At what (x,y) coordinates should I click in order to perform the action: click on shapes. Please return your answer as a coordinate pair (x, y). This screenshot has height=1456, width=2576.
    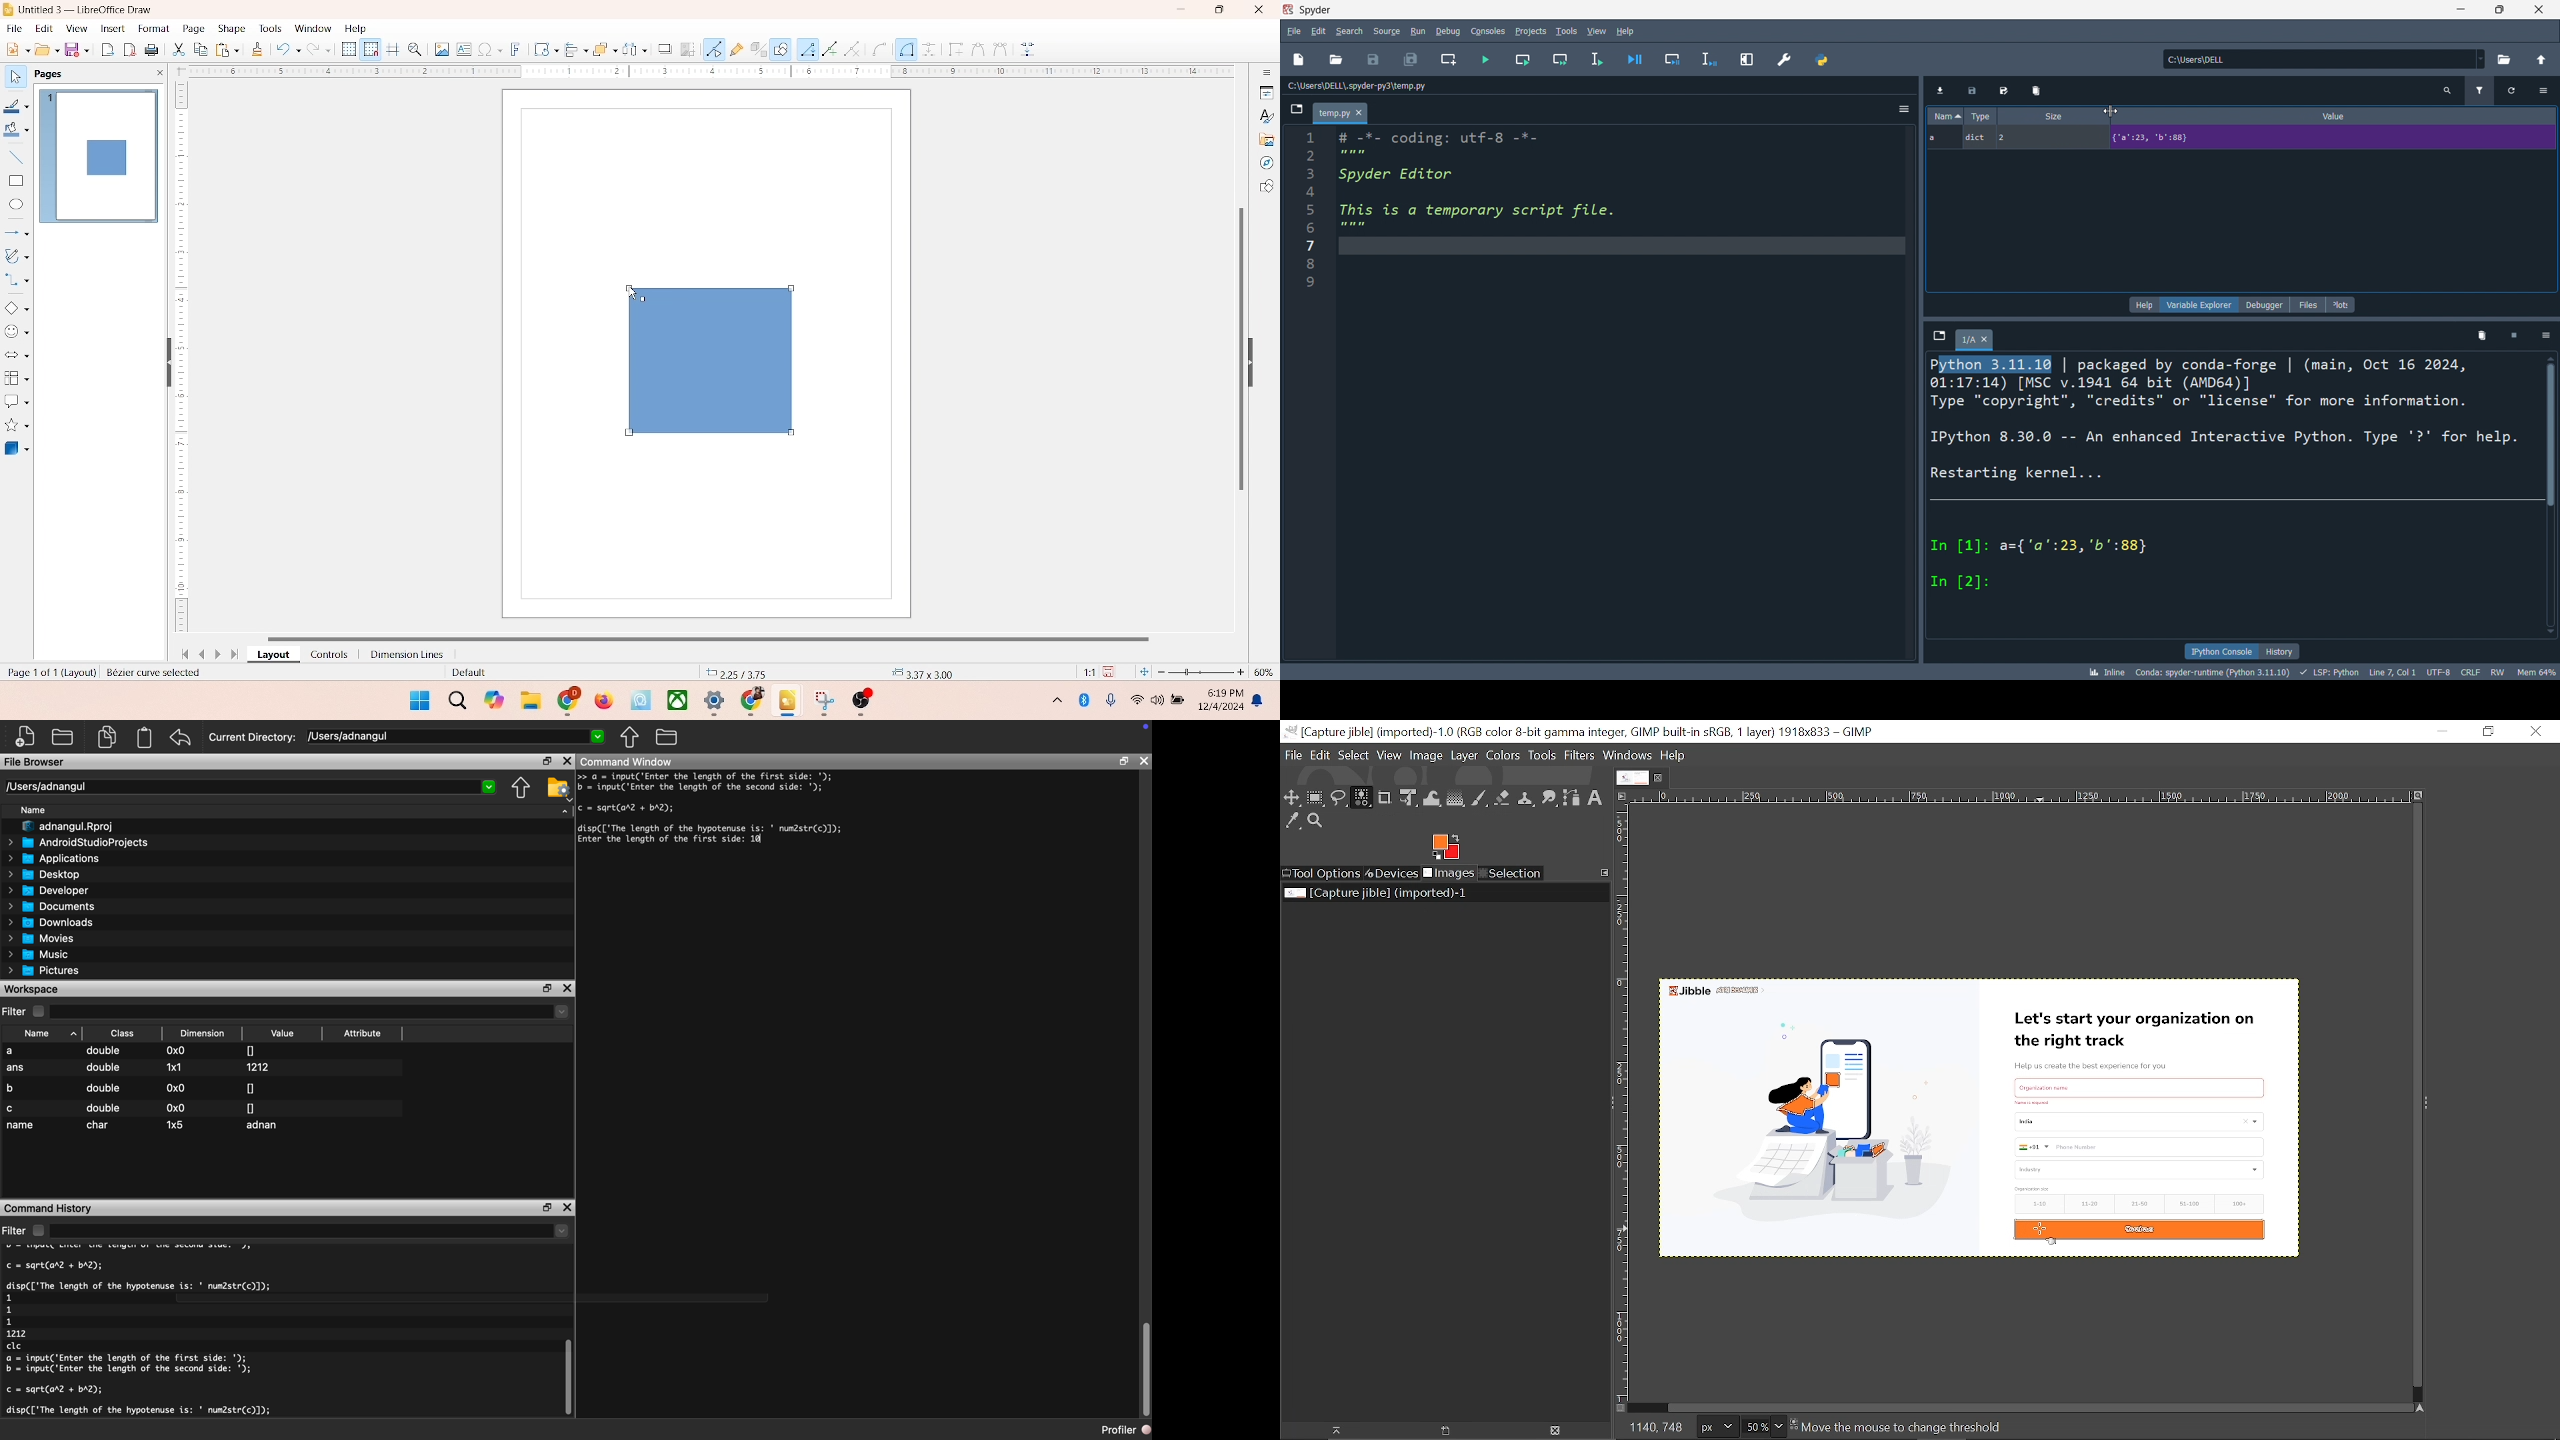
    Looking at the image, I should click on (706, 359).